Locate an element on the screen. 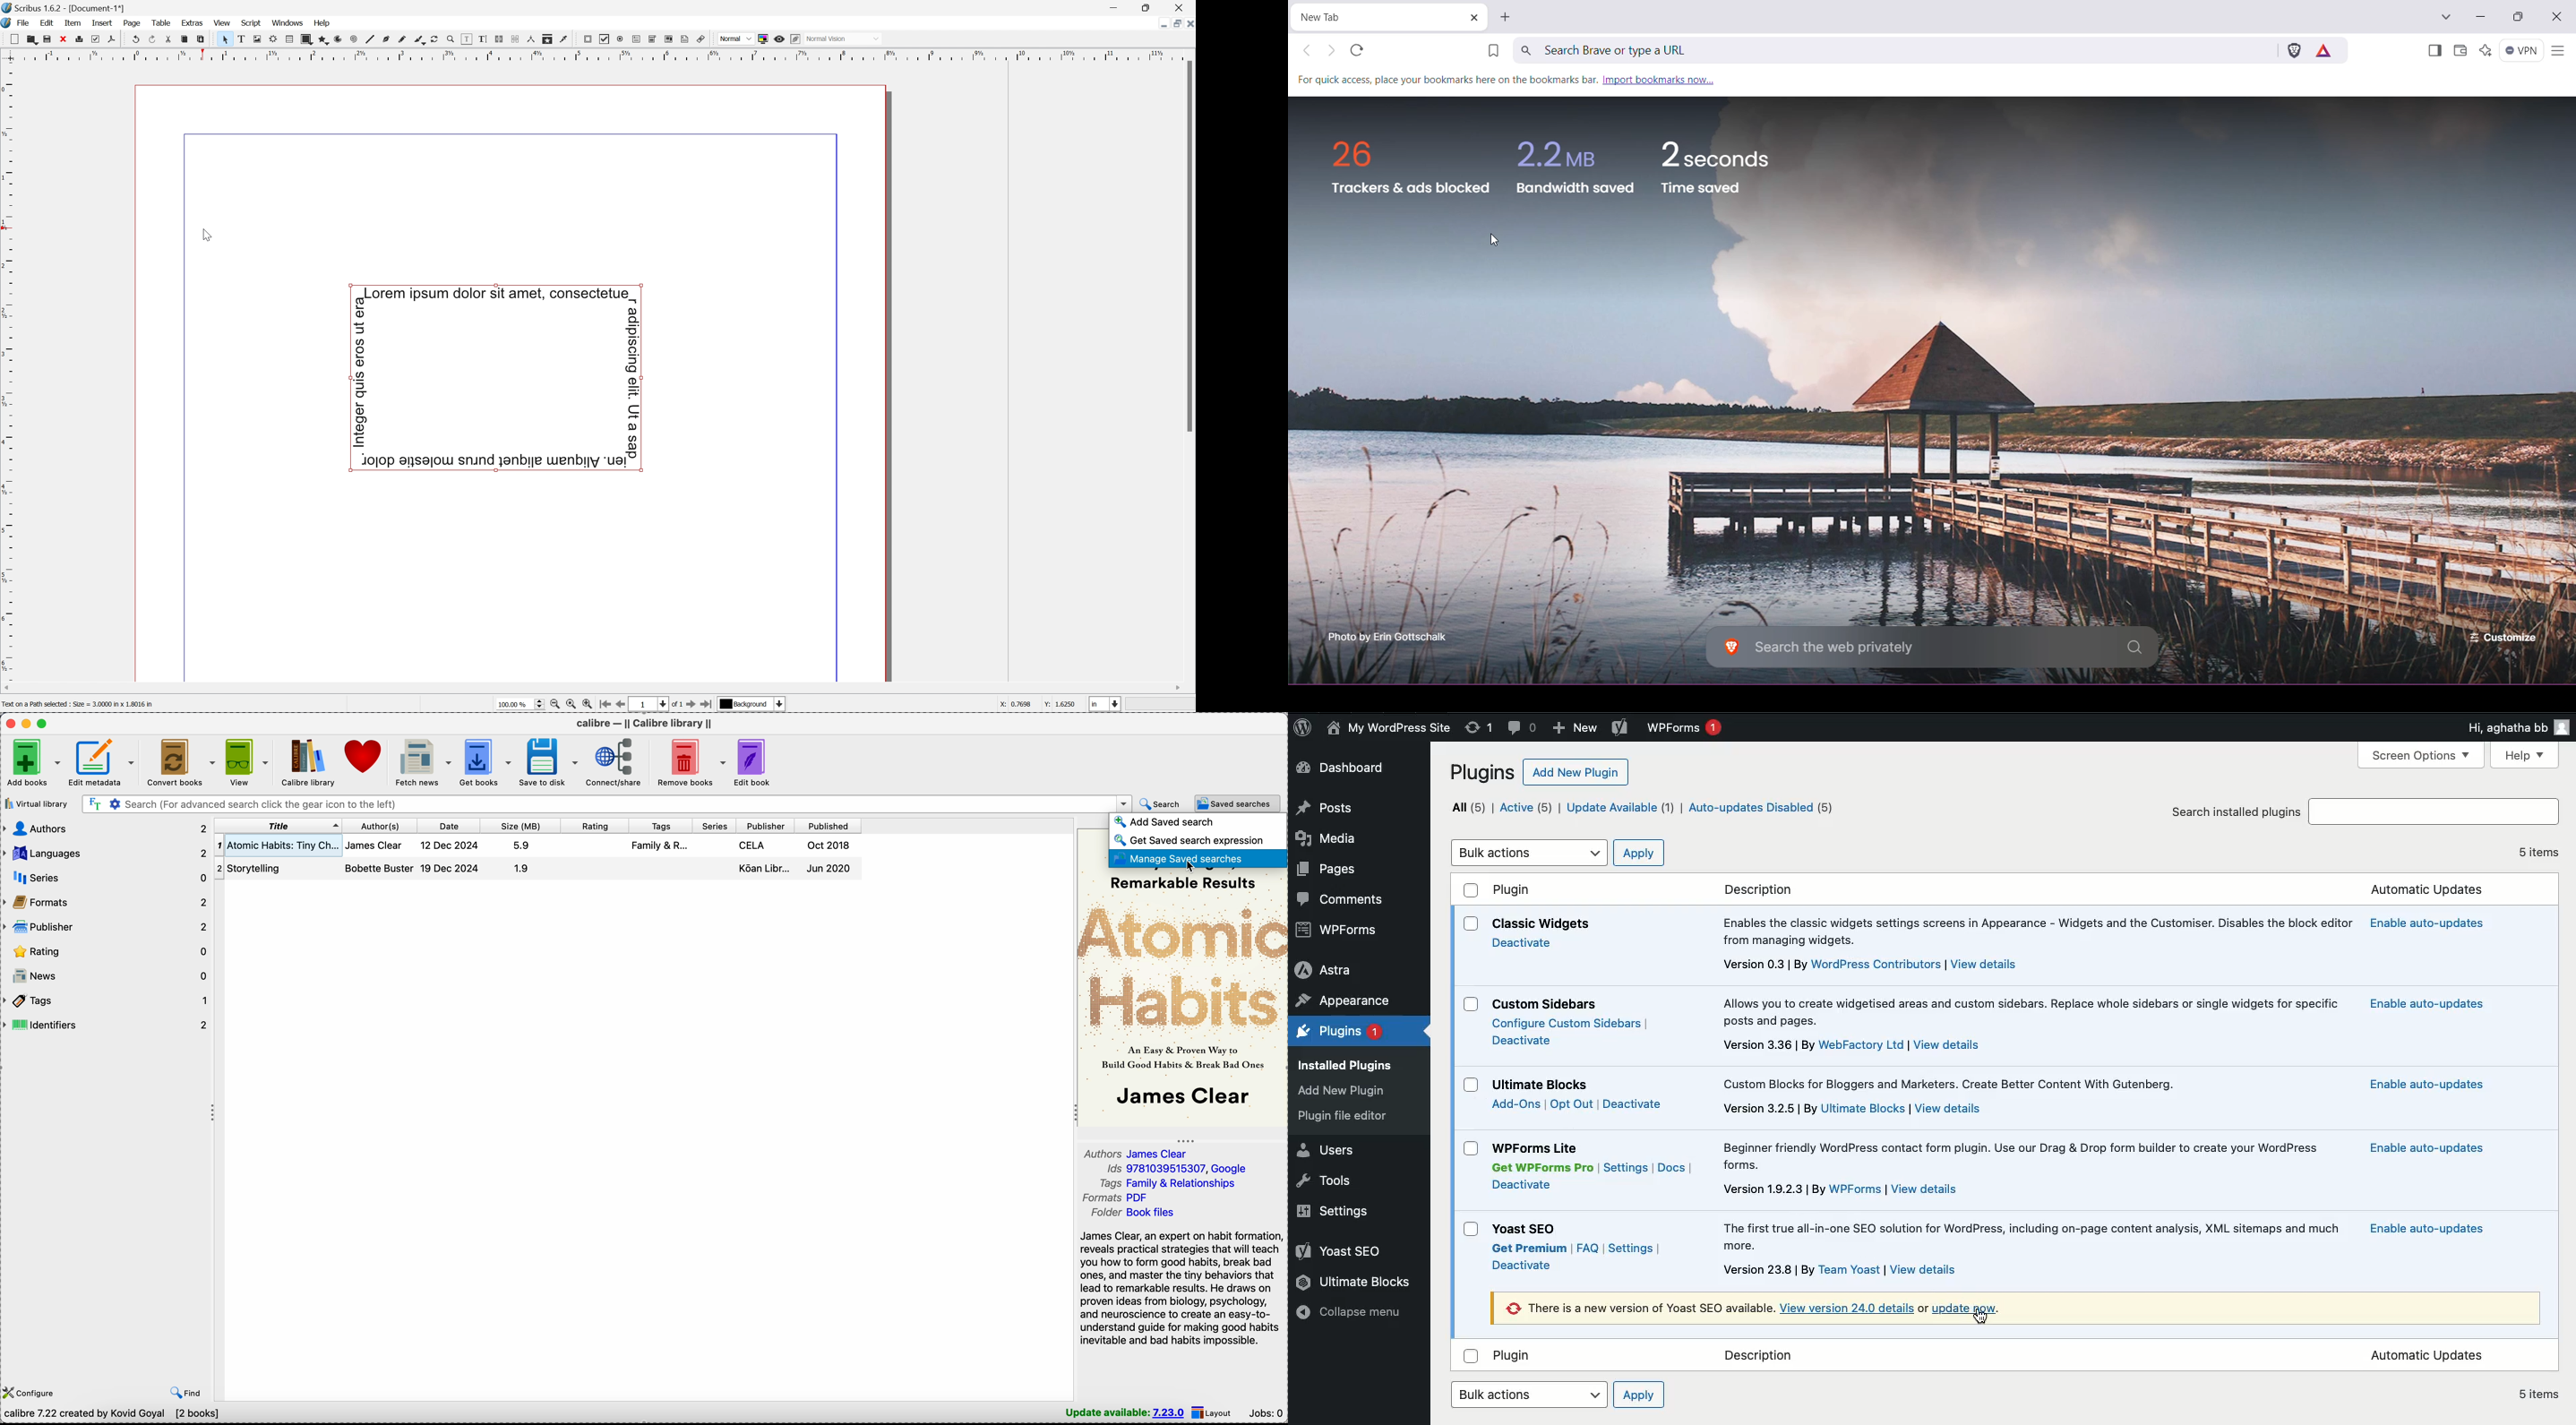 This screenshot has width=2576, height=1428. Polygon is located at coordinates (322, 37).